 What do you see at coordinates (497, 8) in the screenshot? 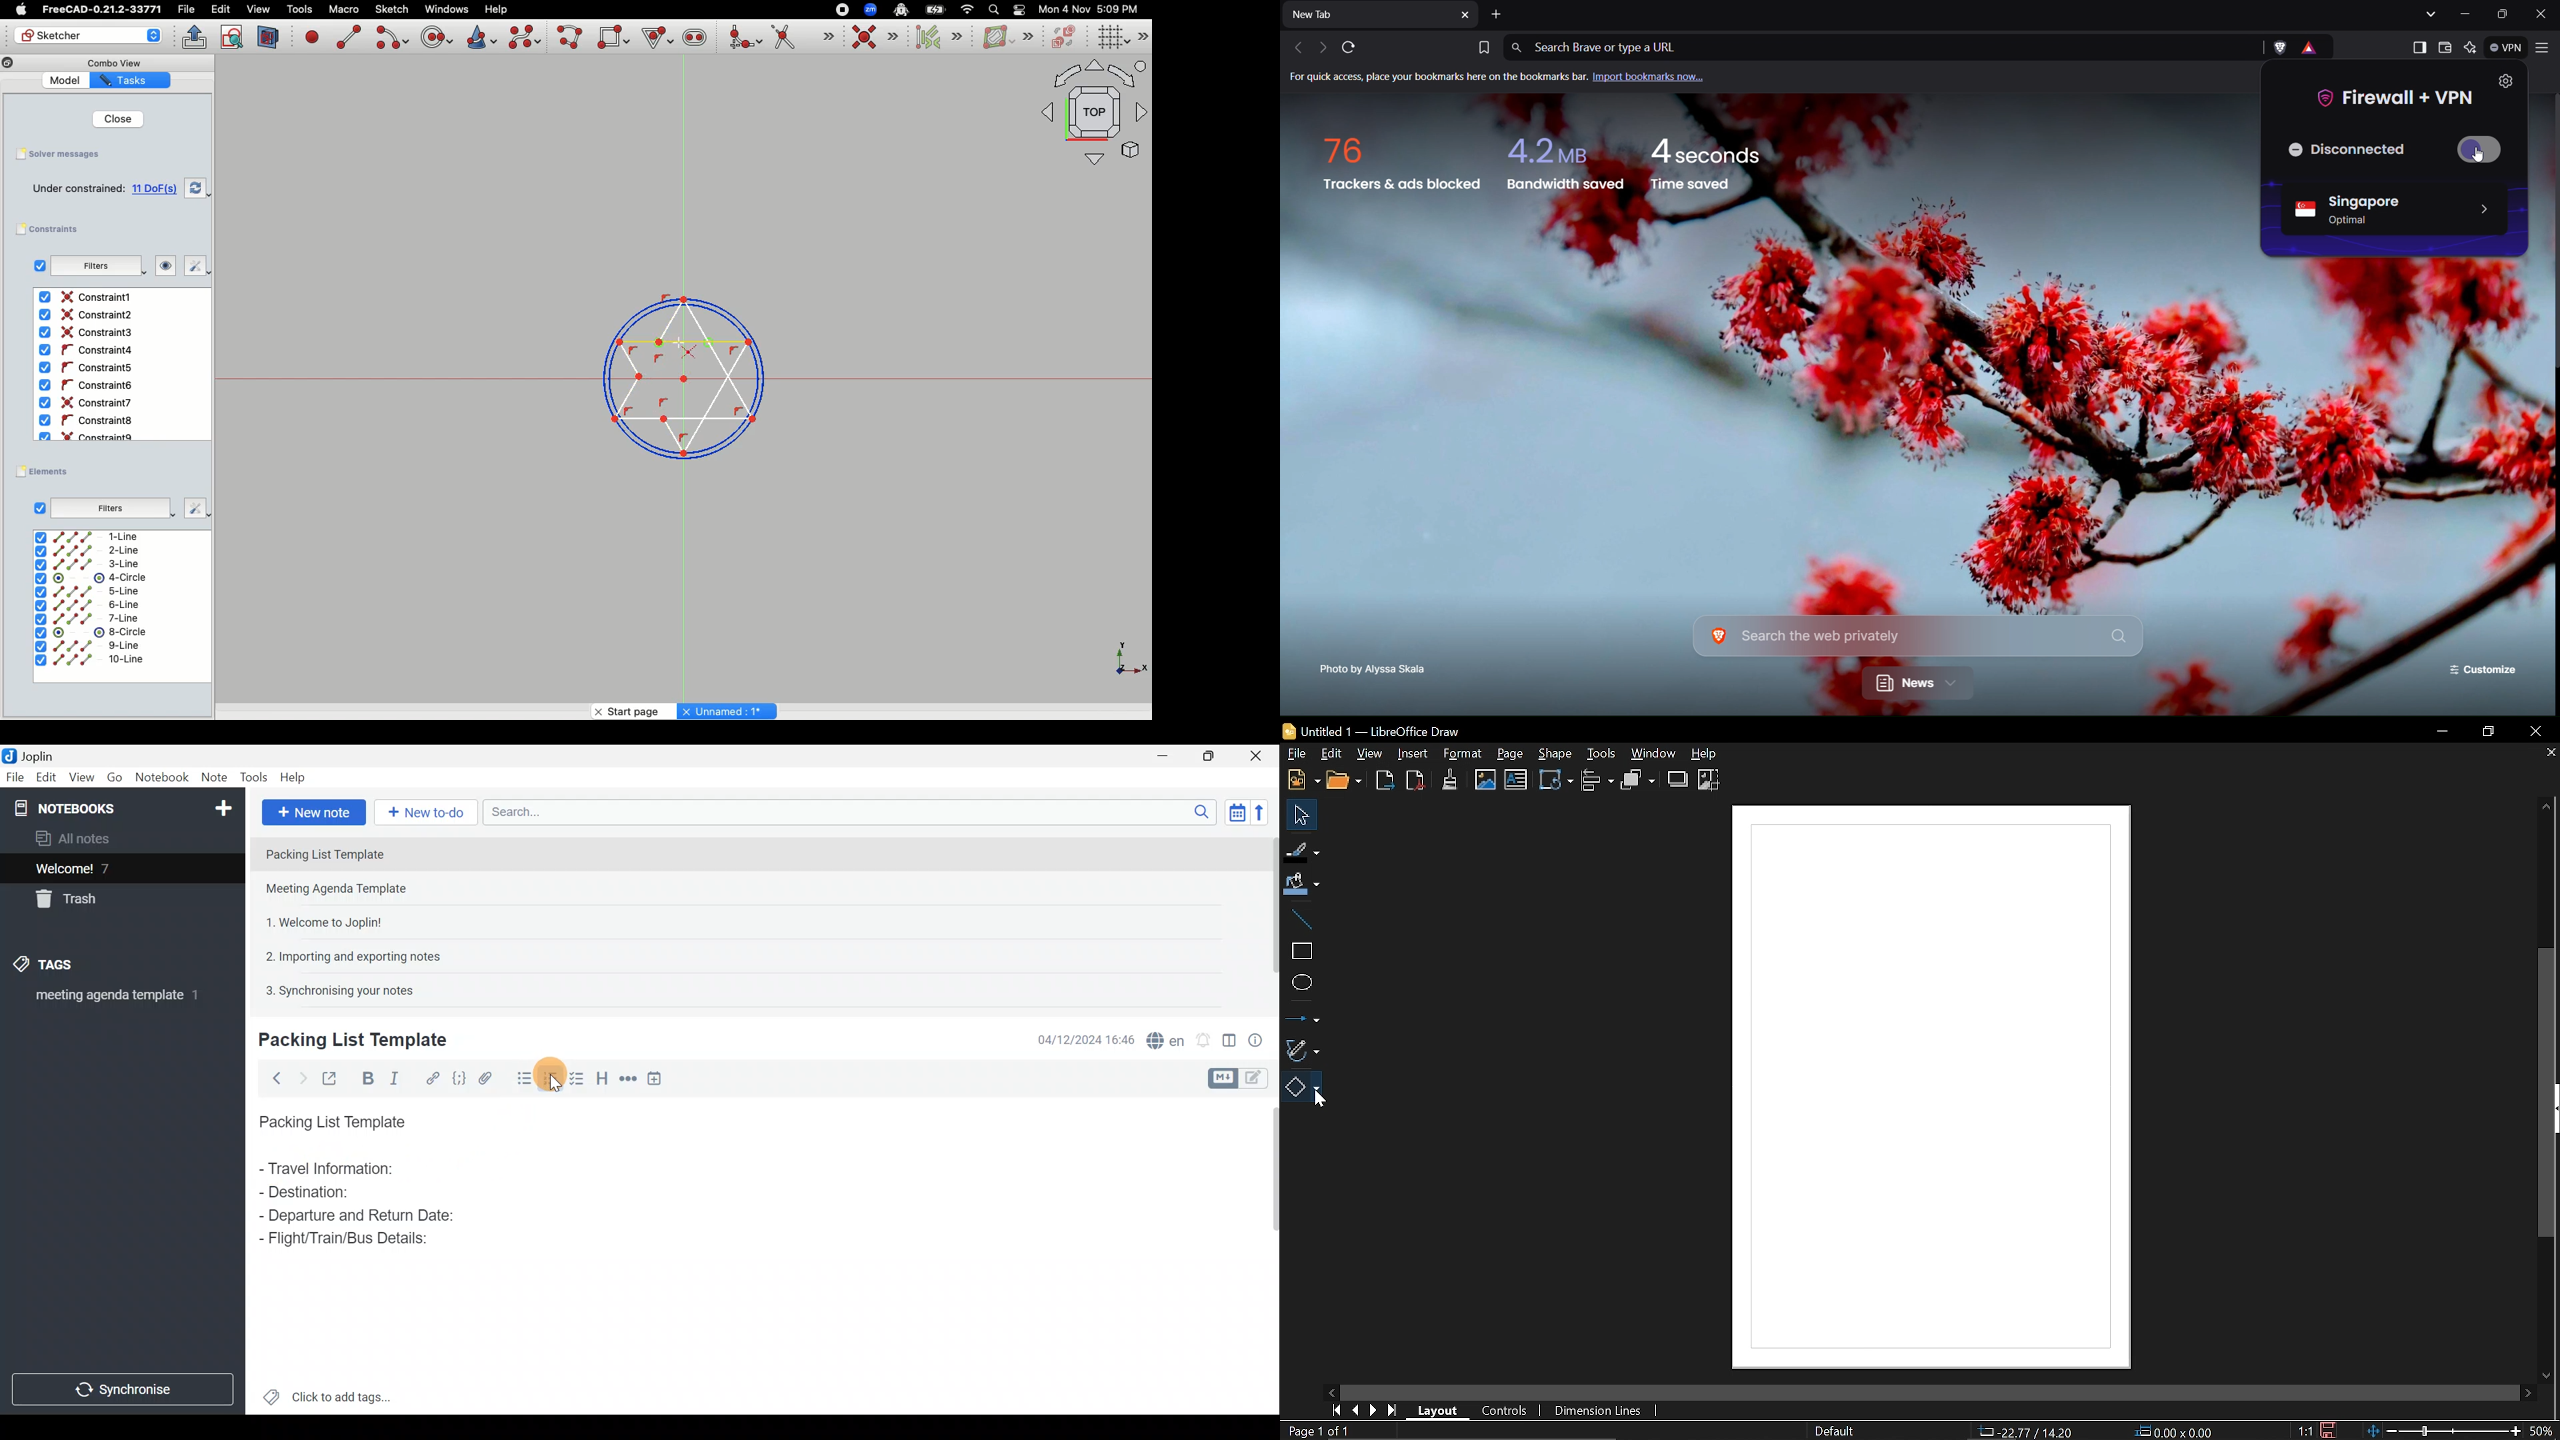
I see `Help` at bounding box center [497, 8].